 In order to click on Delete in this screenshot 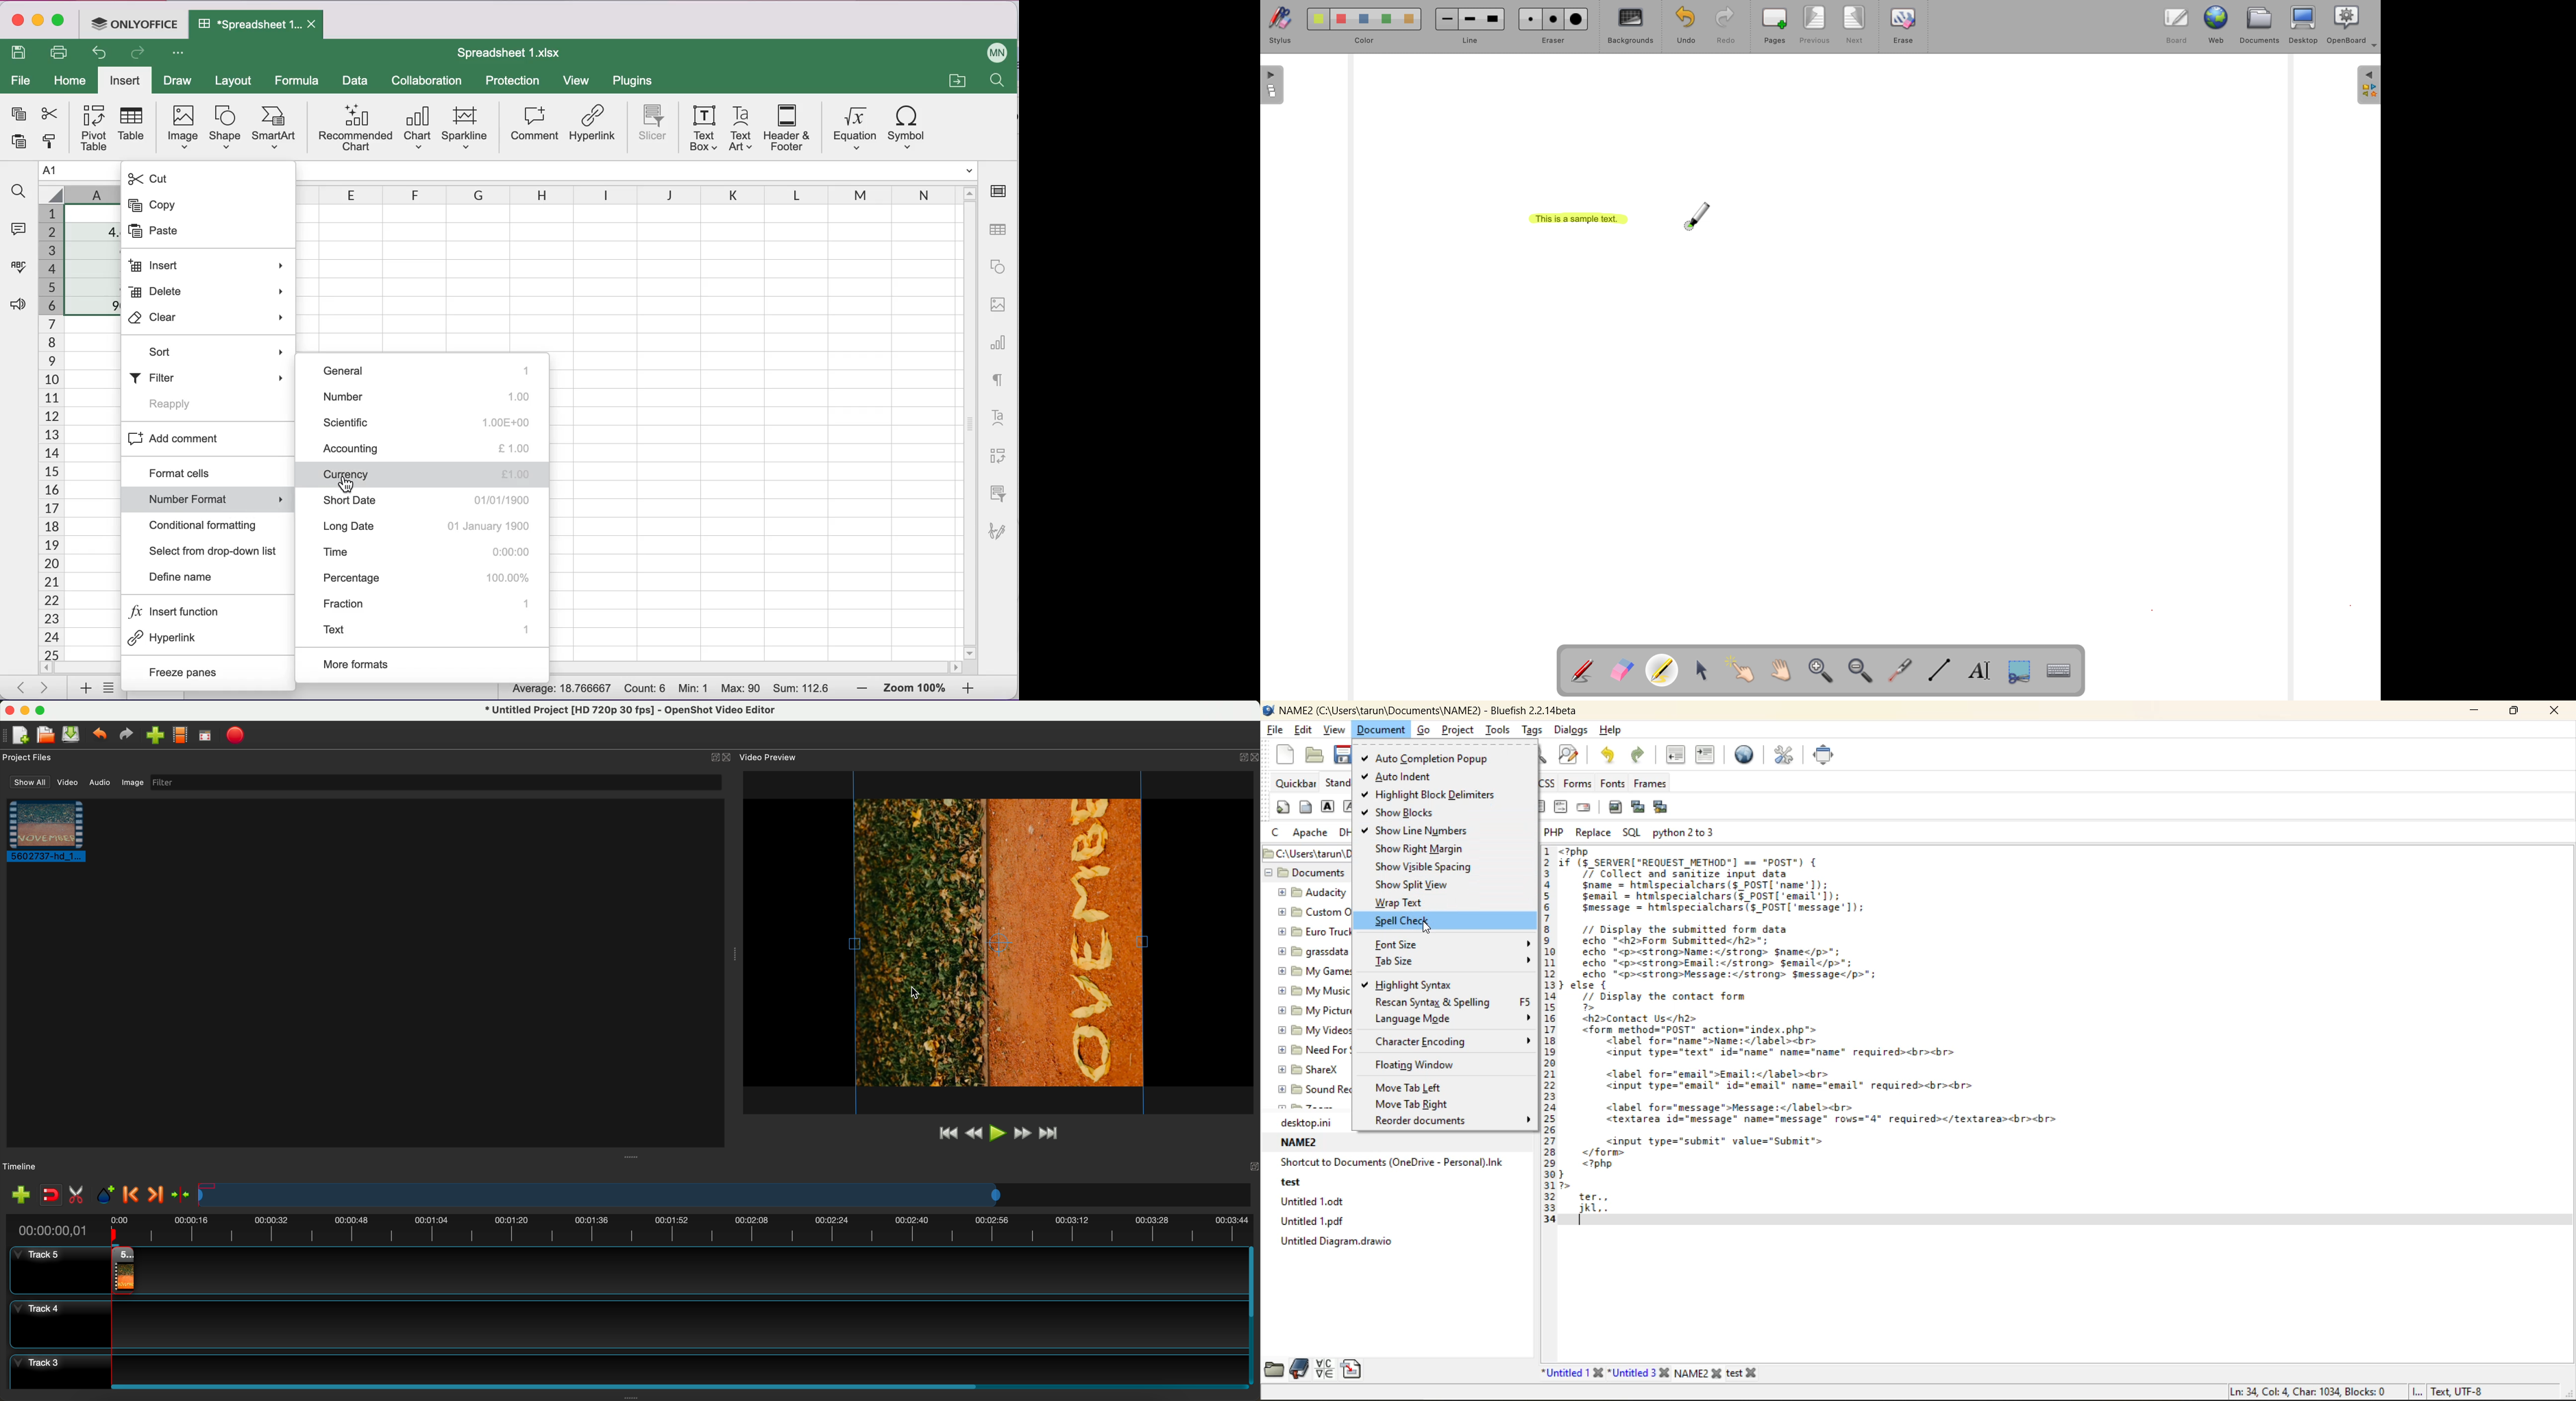, I will do `click(206, 292)`.